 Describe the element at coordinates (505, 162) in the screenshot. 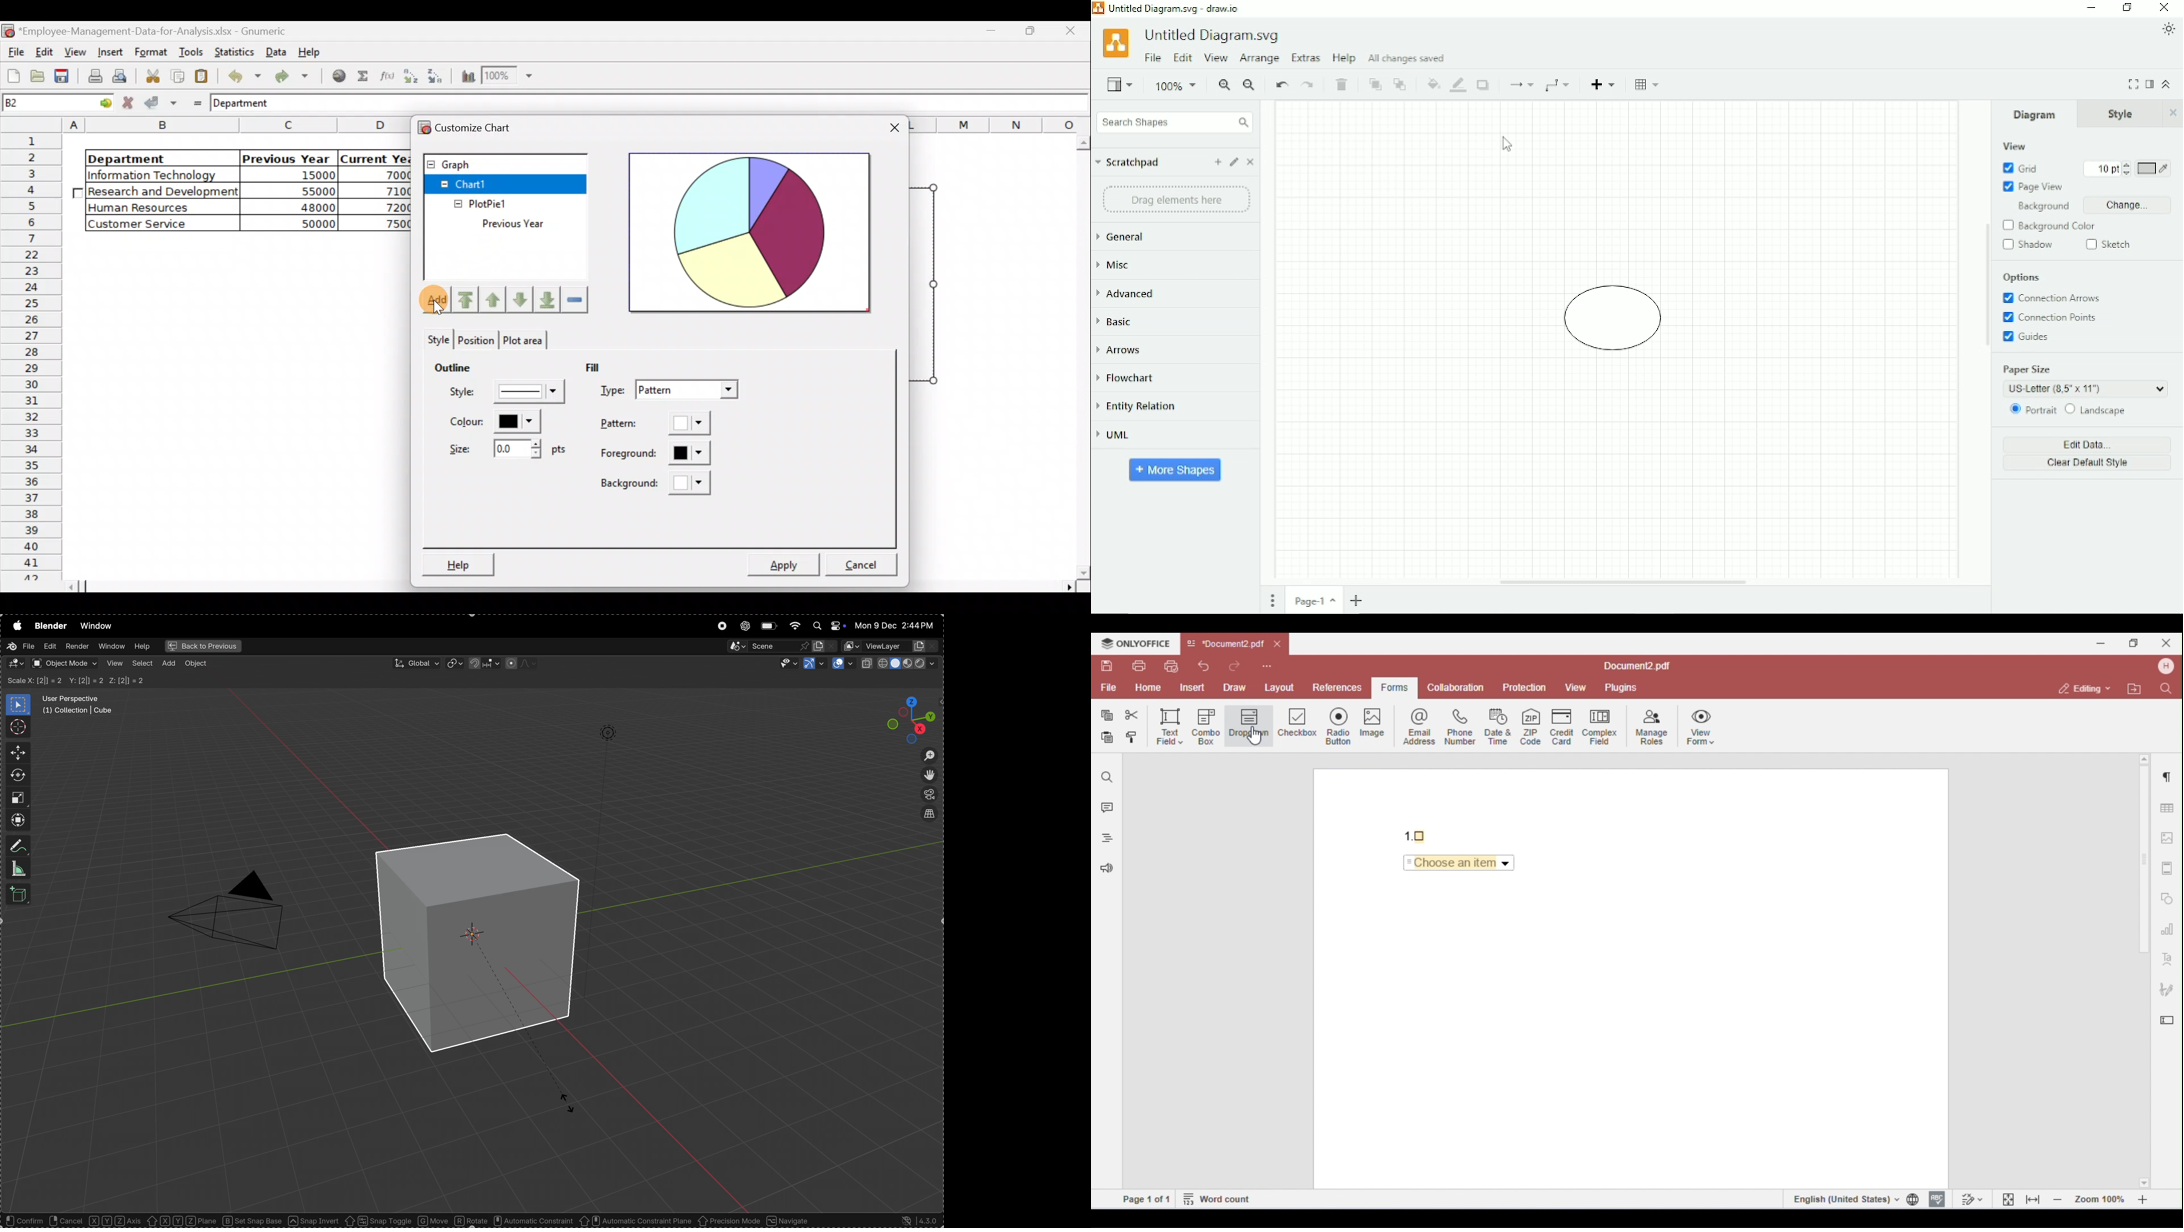

I see `Graph` at that location.